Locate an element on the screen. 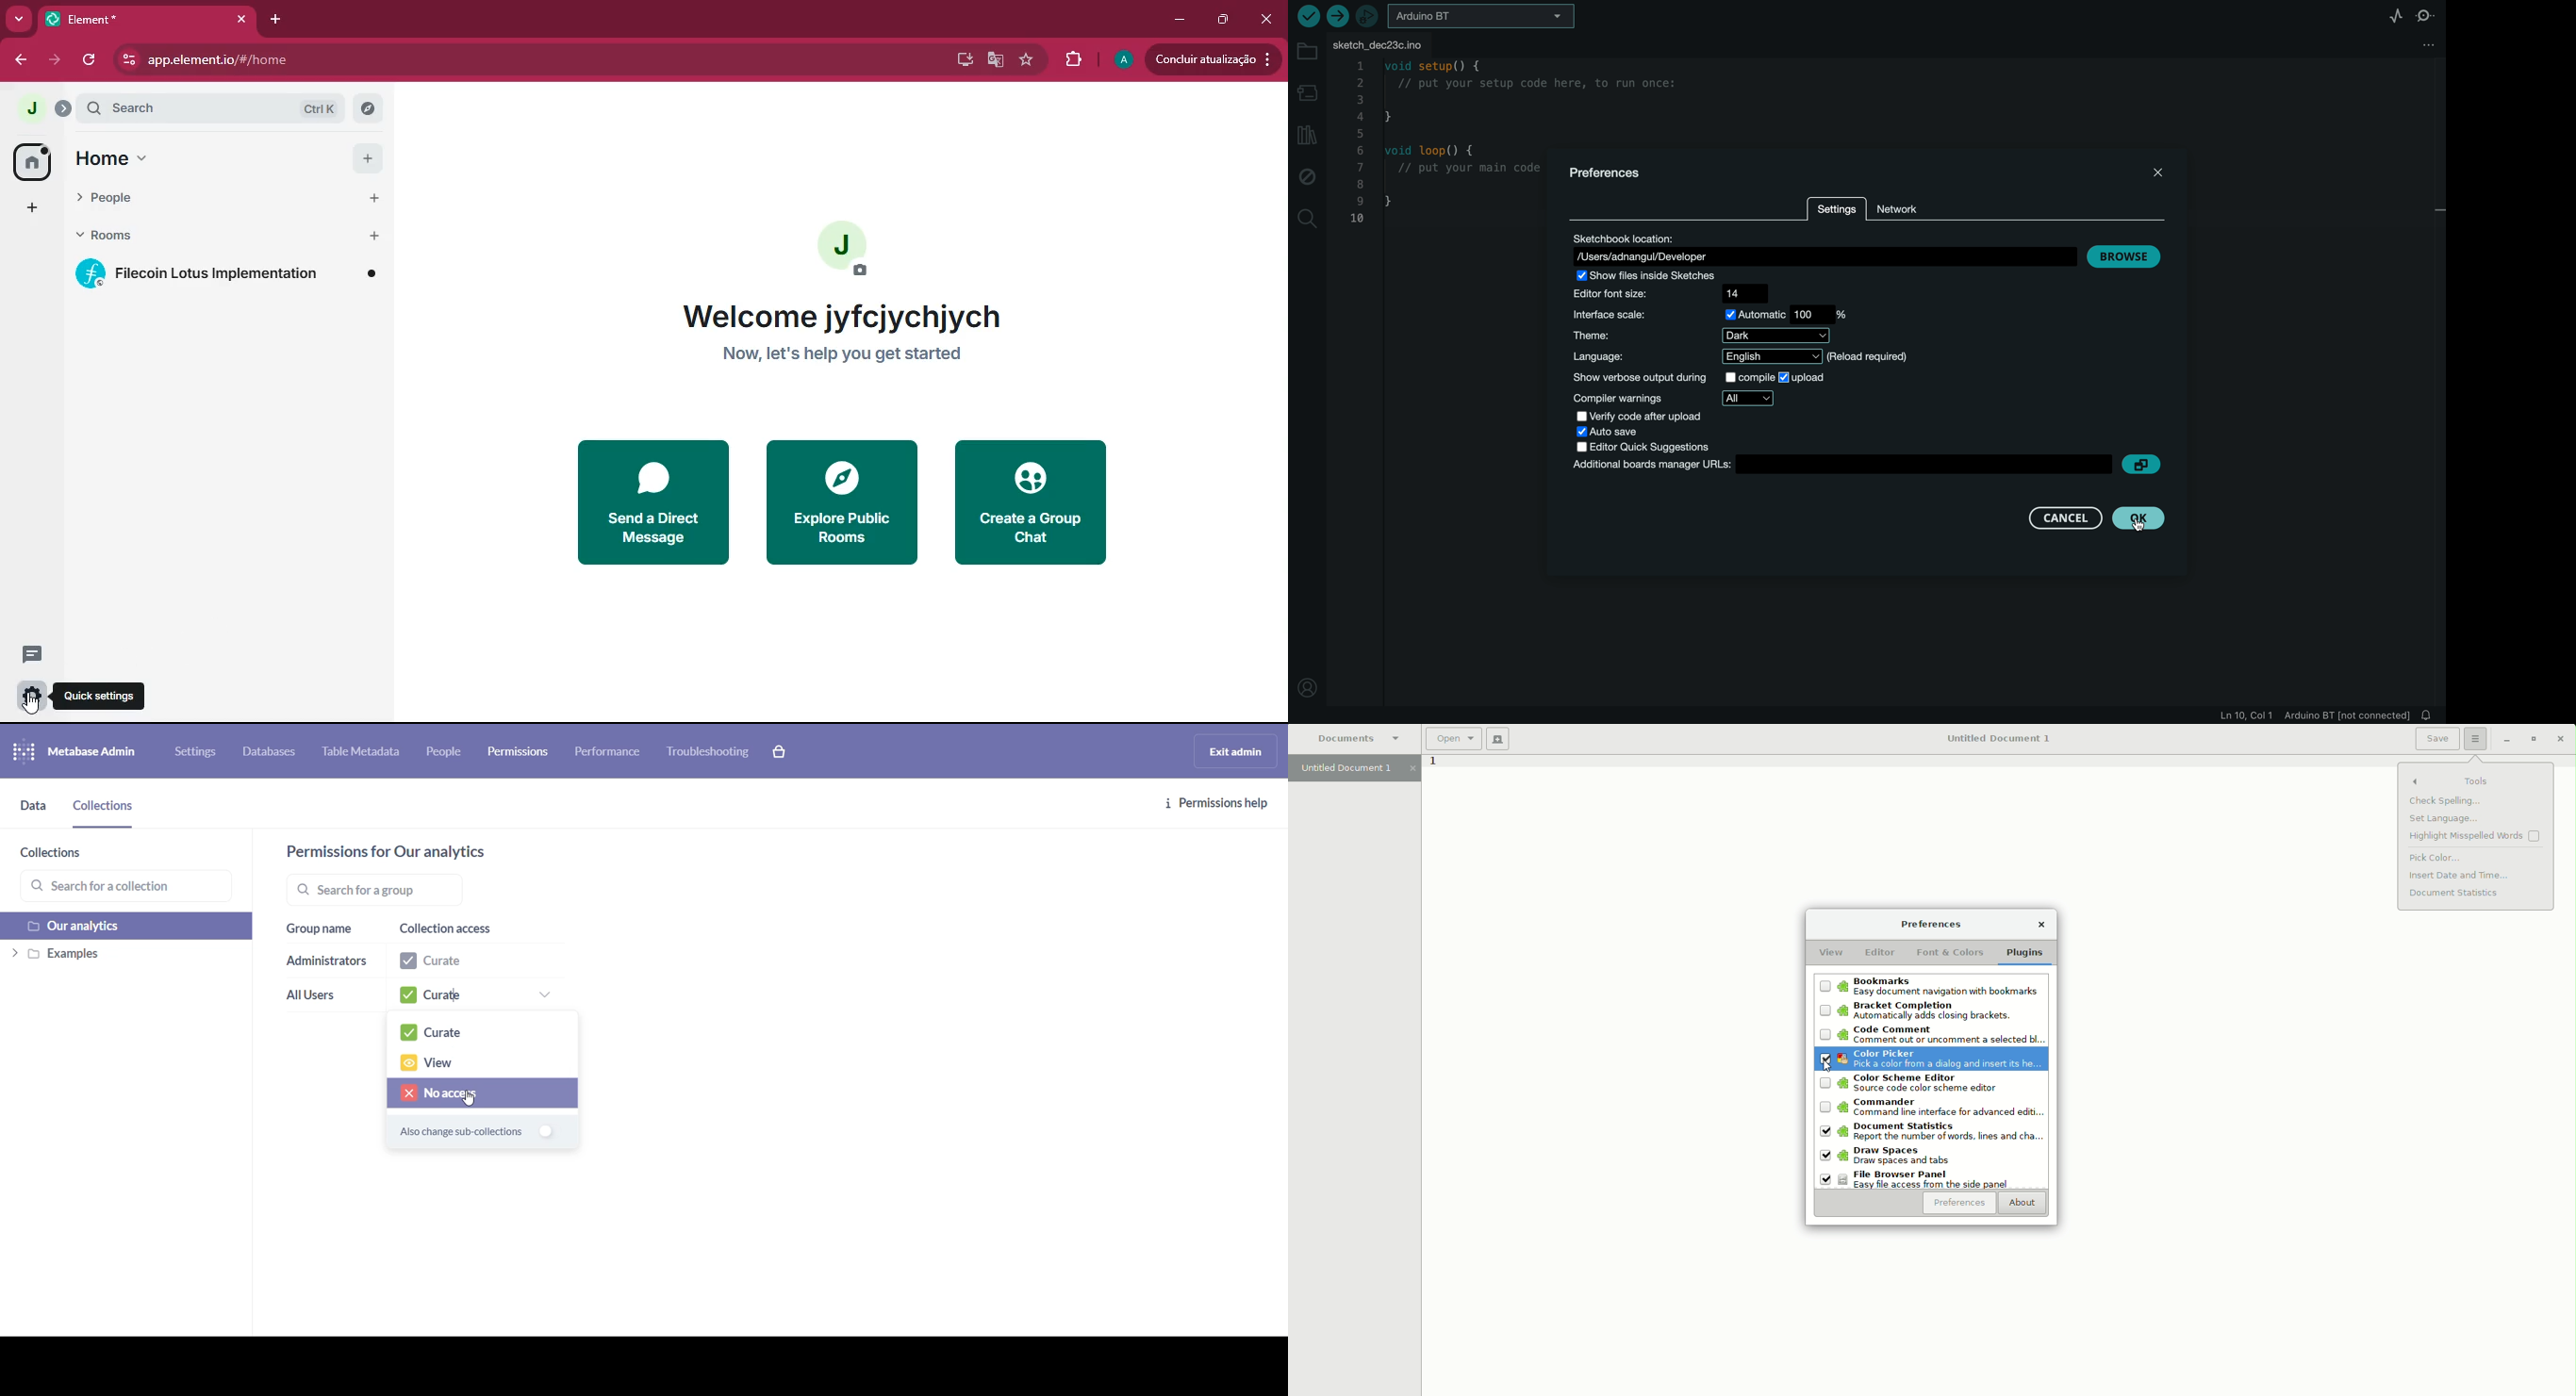 The image size is (2576, 1400). board manager is located at coordinates (1835, 465).